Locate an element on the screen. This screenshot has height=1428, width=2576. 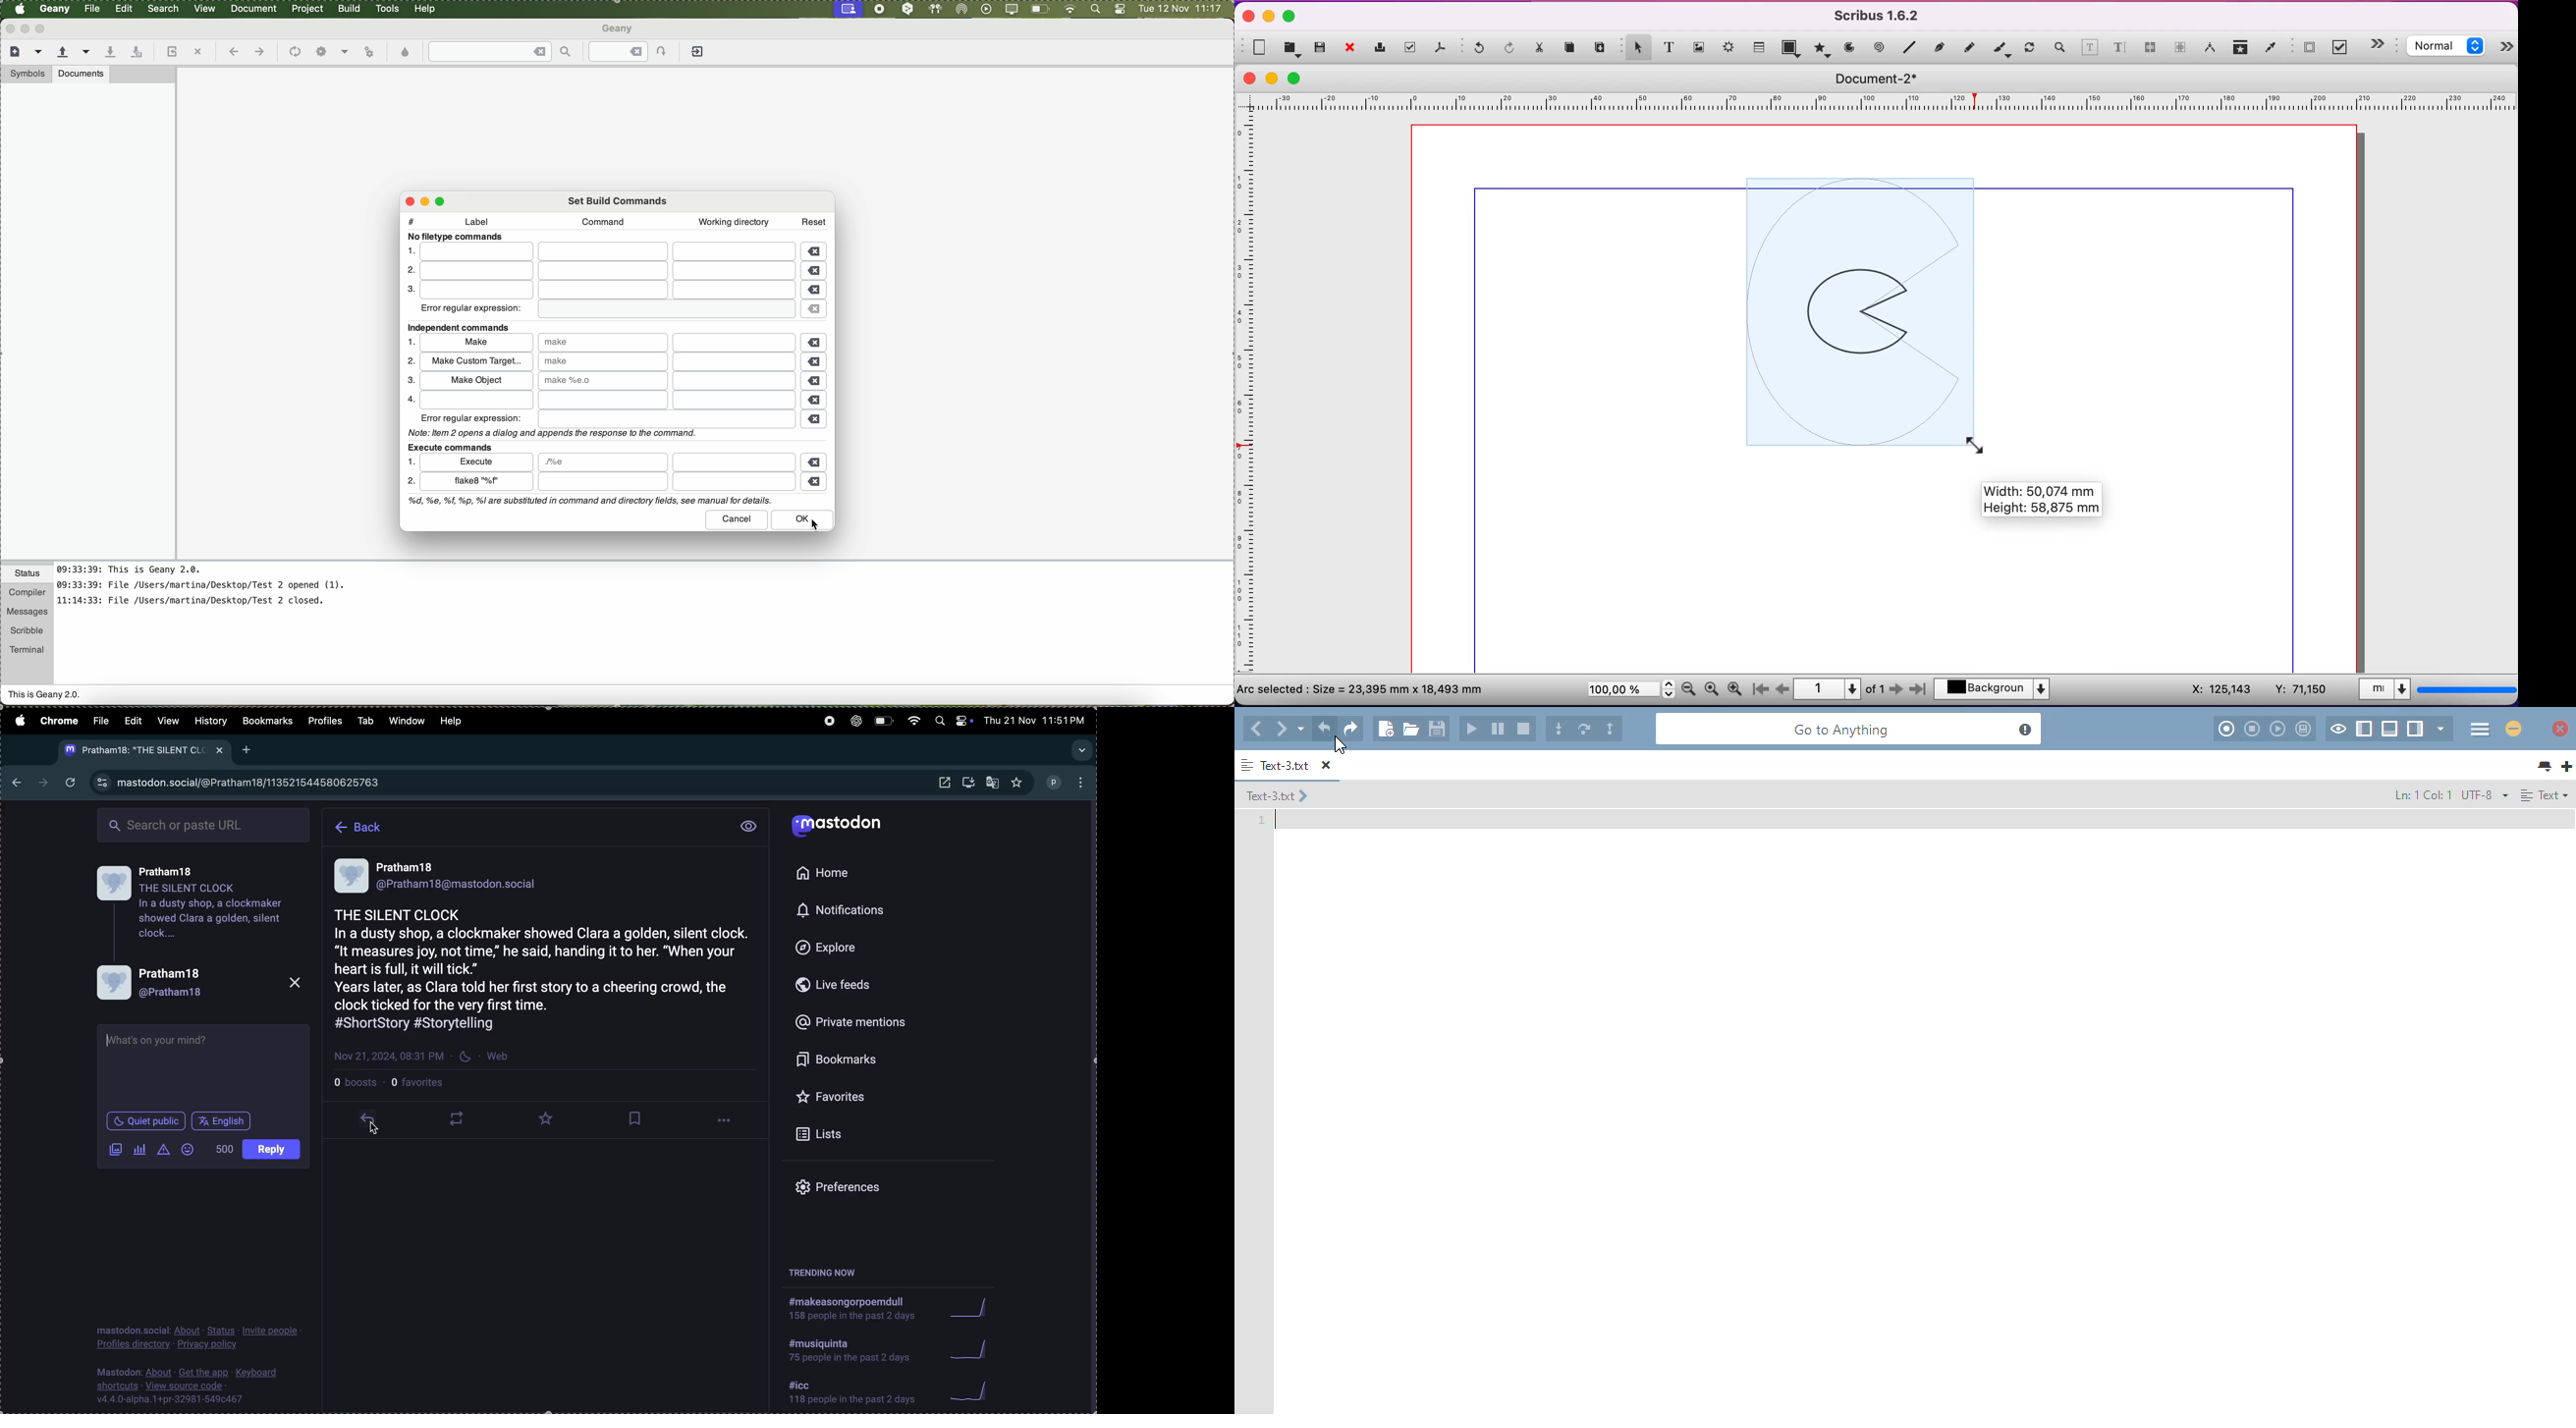
redo is located at coordinates (1511, 49).